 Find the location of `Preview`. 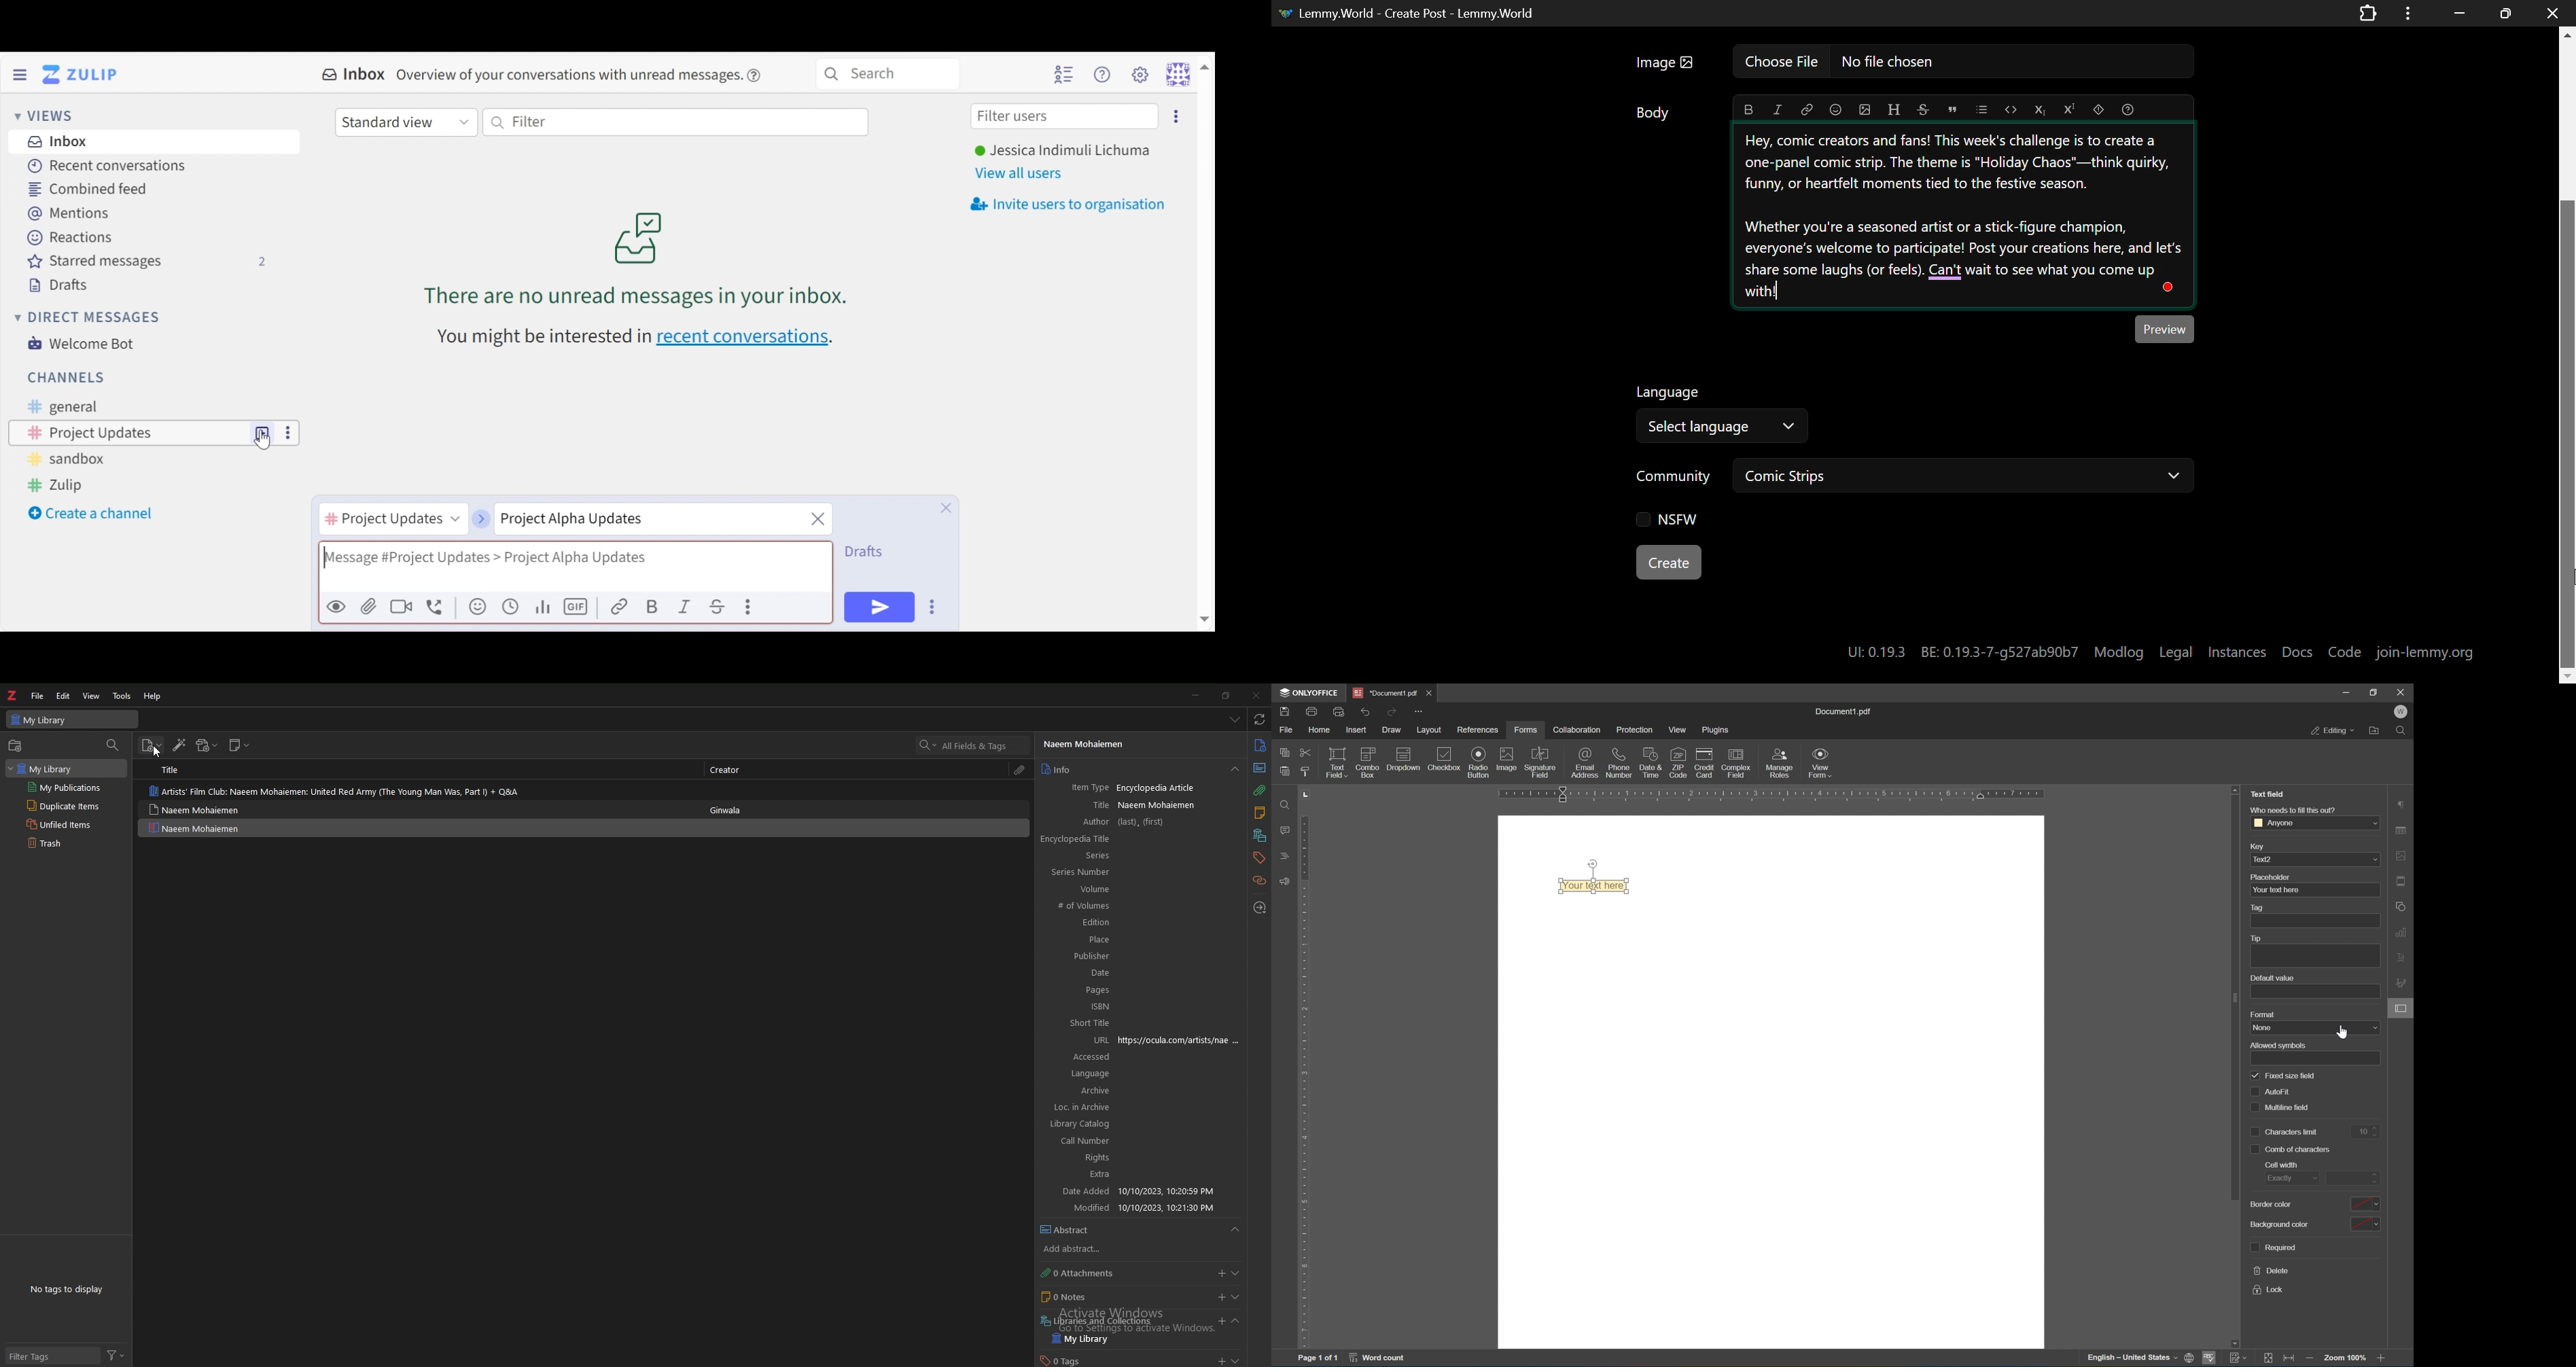

Preview is located at coordinates (2165, 329).